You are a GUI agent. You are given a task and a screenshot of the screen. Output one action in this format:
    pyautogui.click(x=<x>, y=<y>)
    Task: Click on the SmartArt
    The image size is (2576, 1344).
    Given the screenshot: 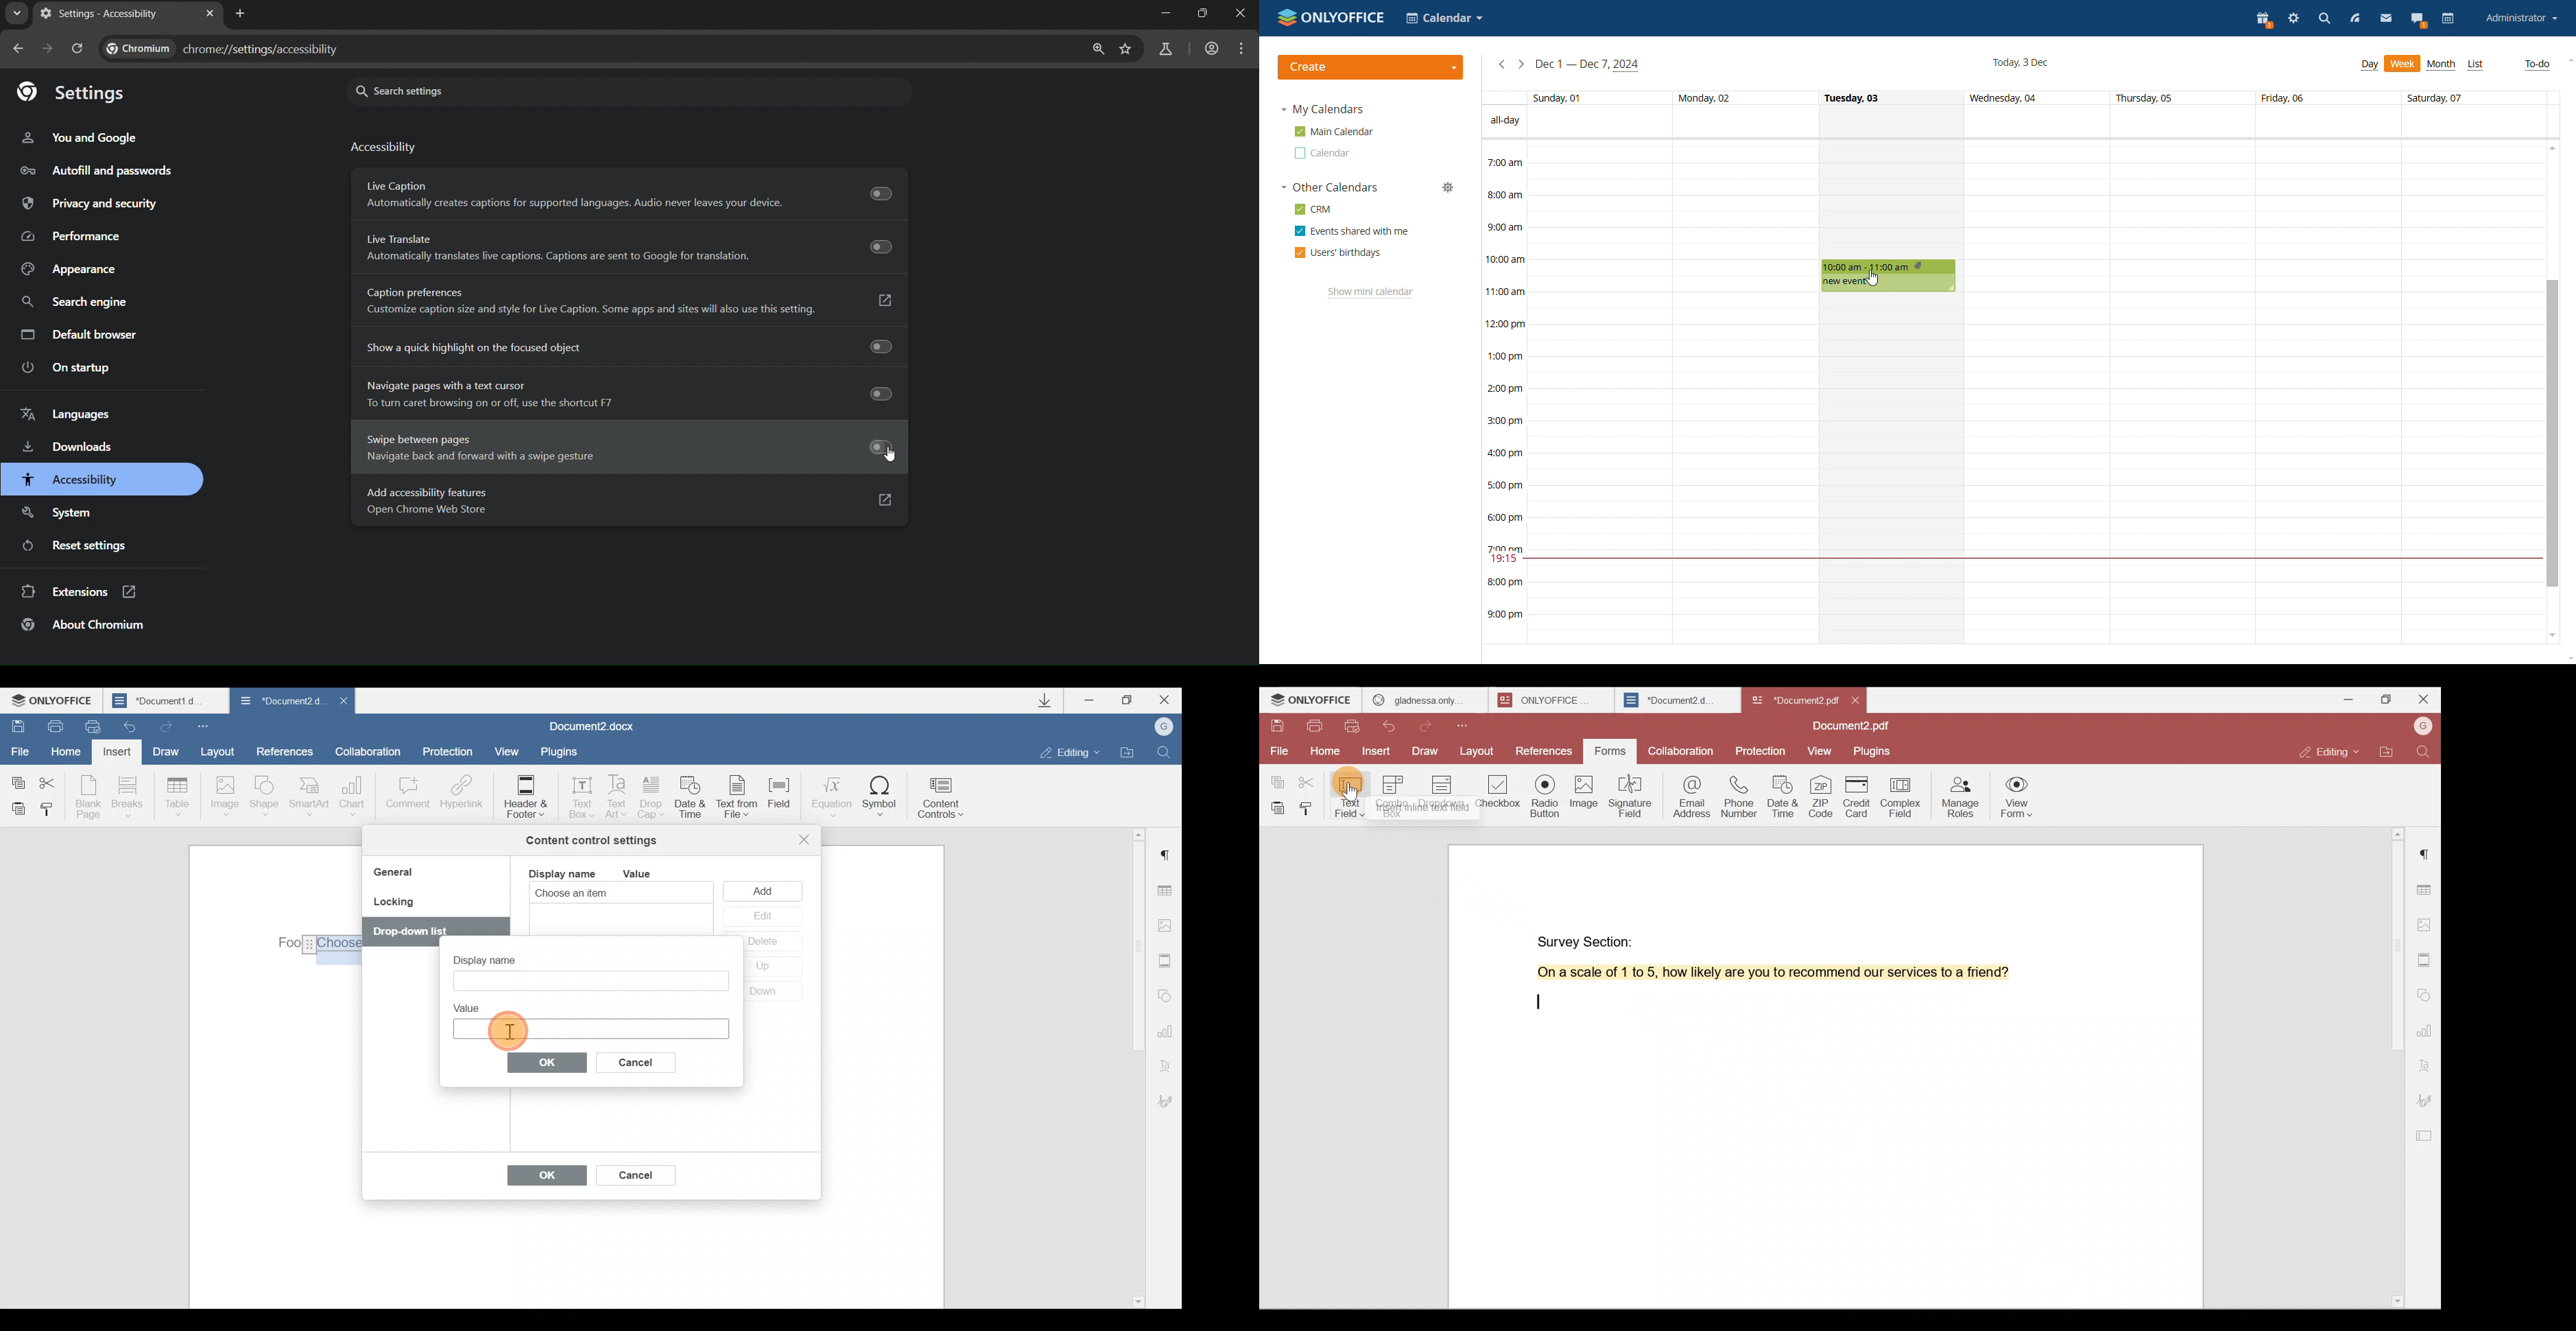 What is the action you would take?
    pyautogui.click(x=310, y=796)
    